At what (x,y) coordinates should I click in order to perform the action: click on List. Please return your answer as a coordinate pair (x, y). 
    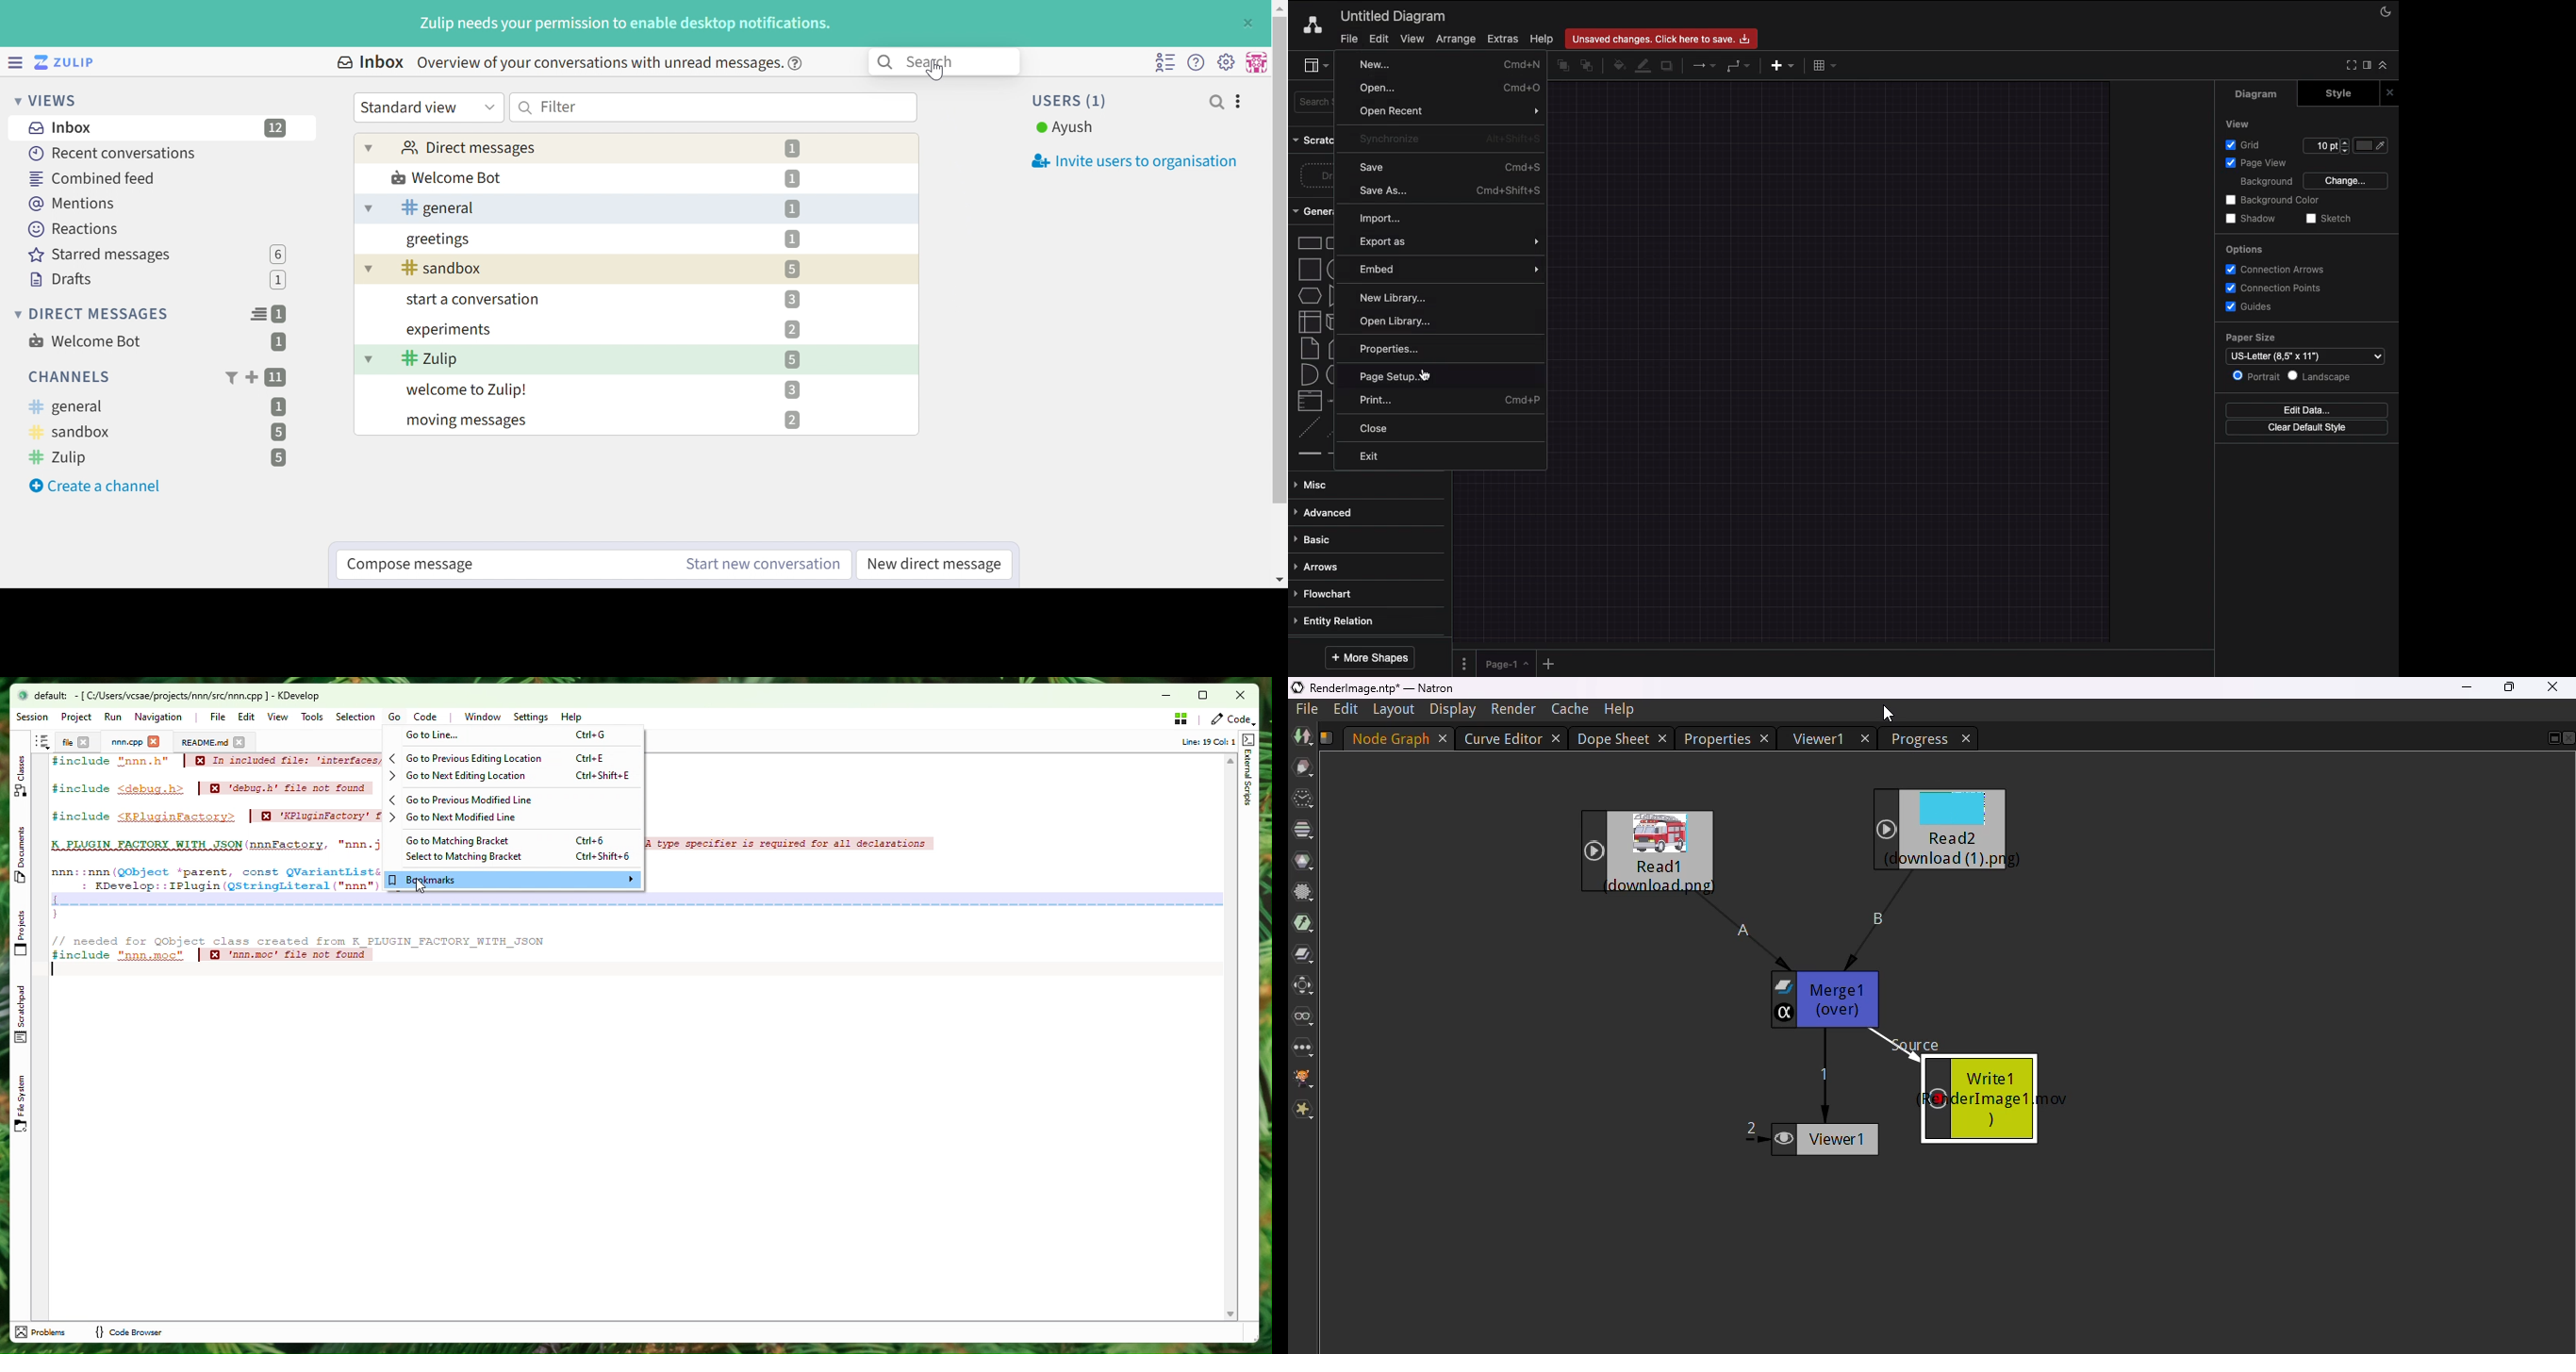
    Looking at the image, I should click on (1308, 401).